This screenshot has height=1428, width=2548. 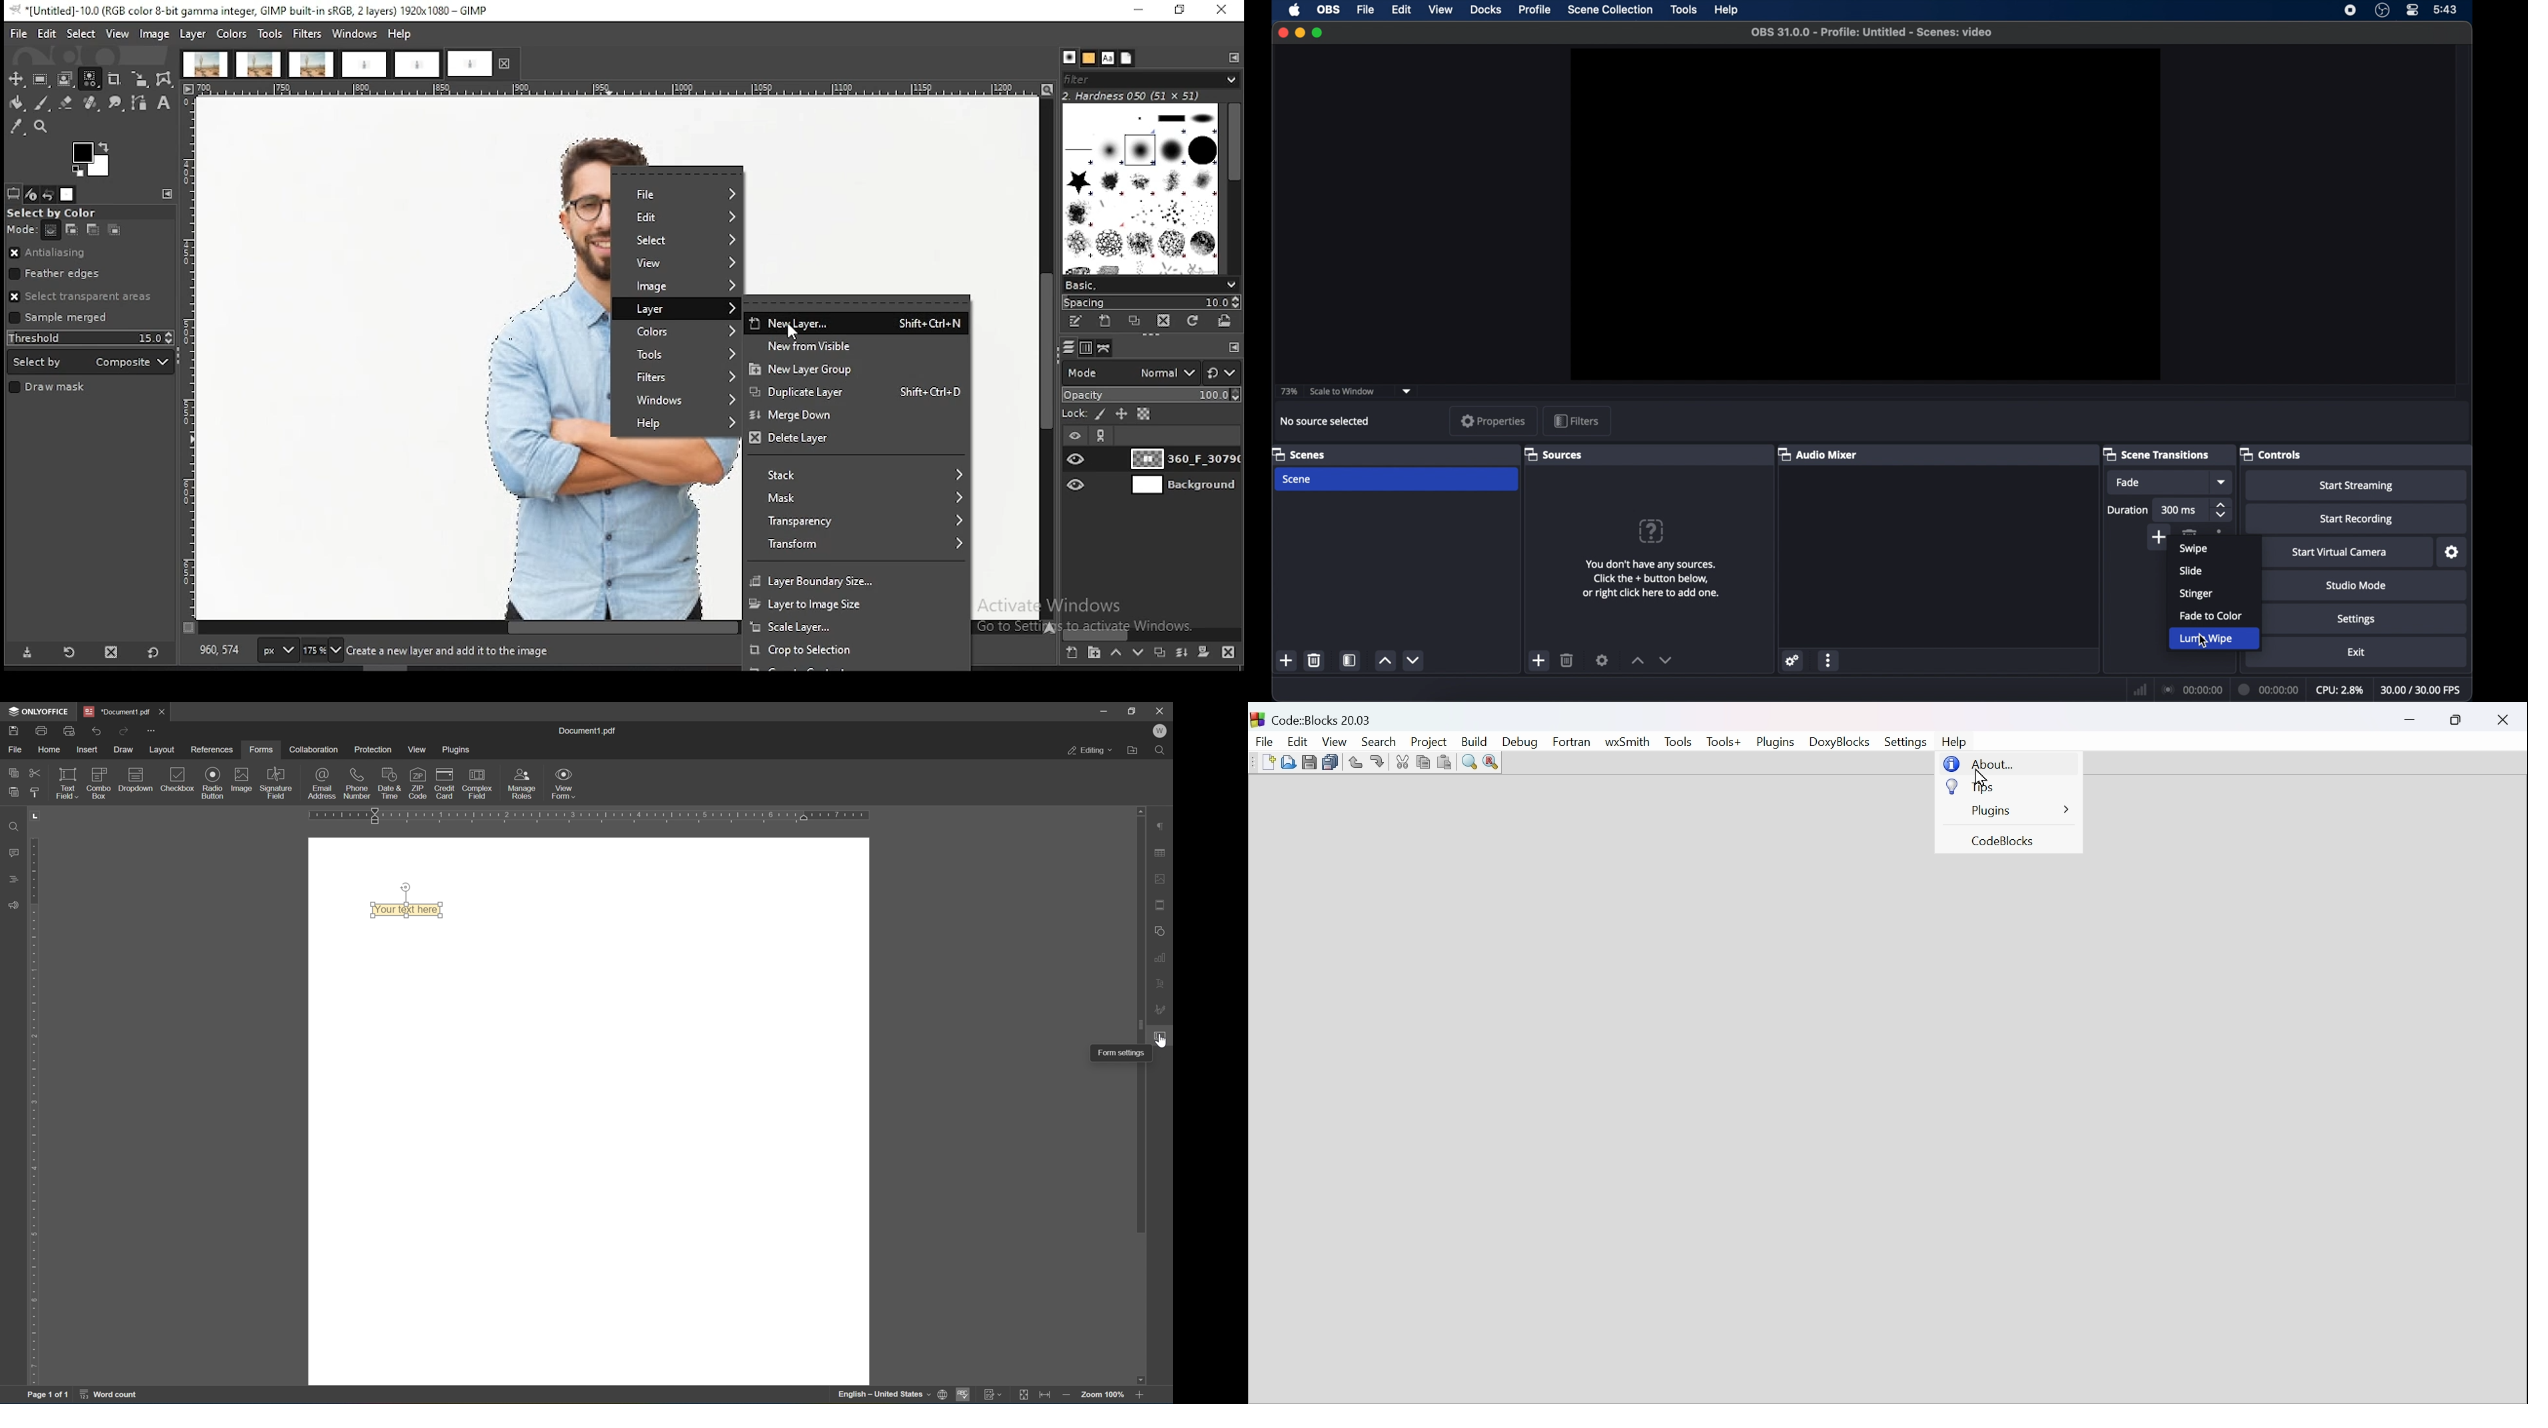 What do you see at coordinates (1162, 1037) in the screenshot?
I see `cursor` at bounding box center [1162, 1037].